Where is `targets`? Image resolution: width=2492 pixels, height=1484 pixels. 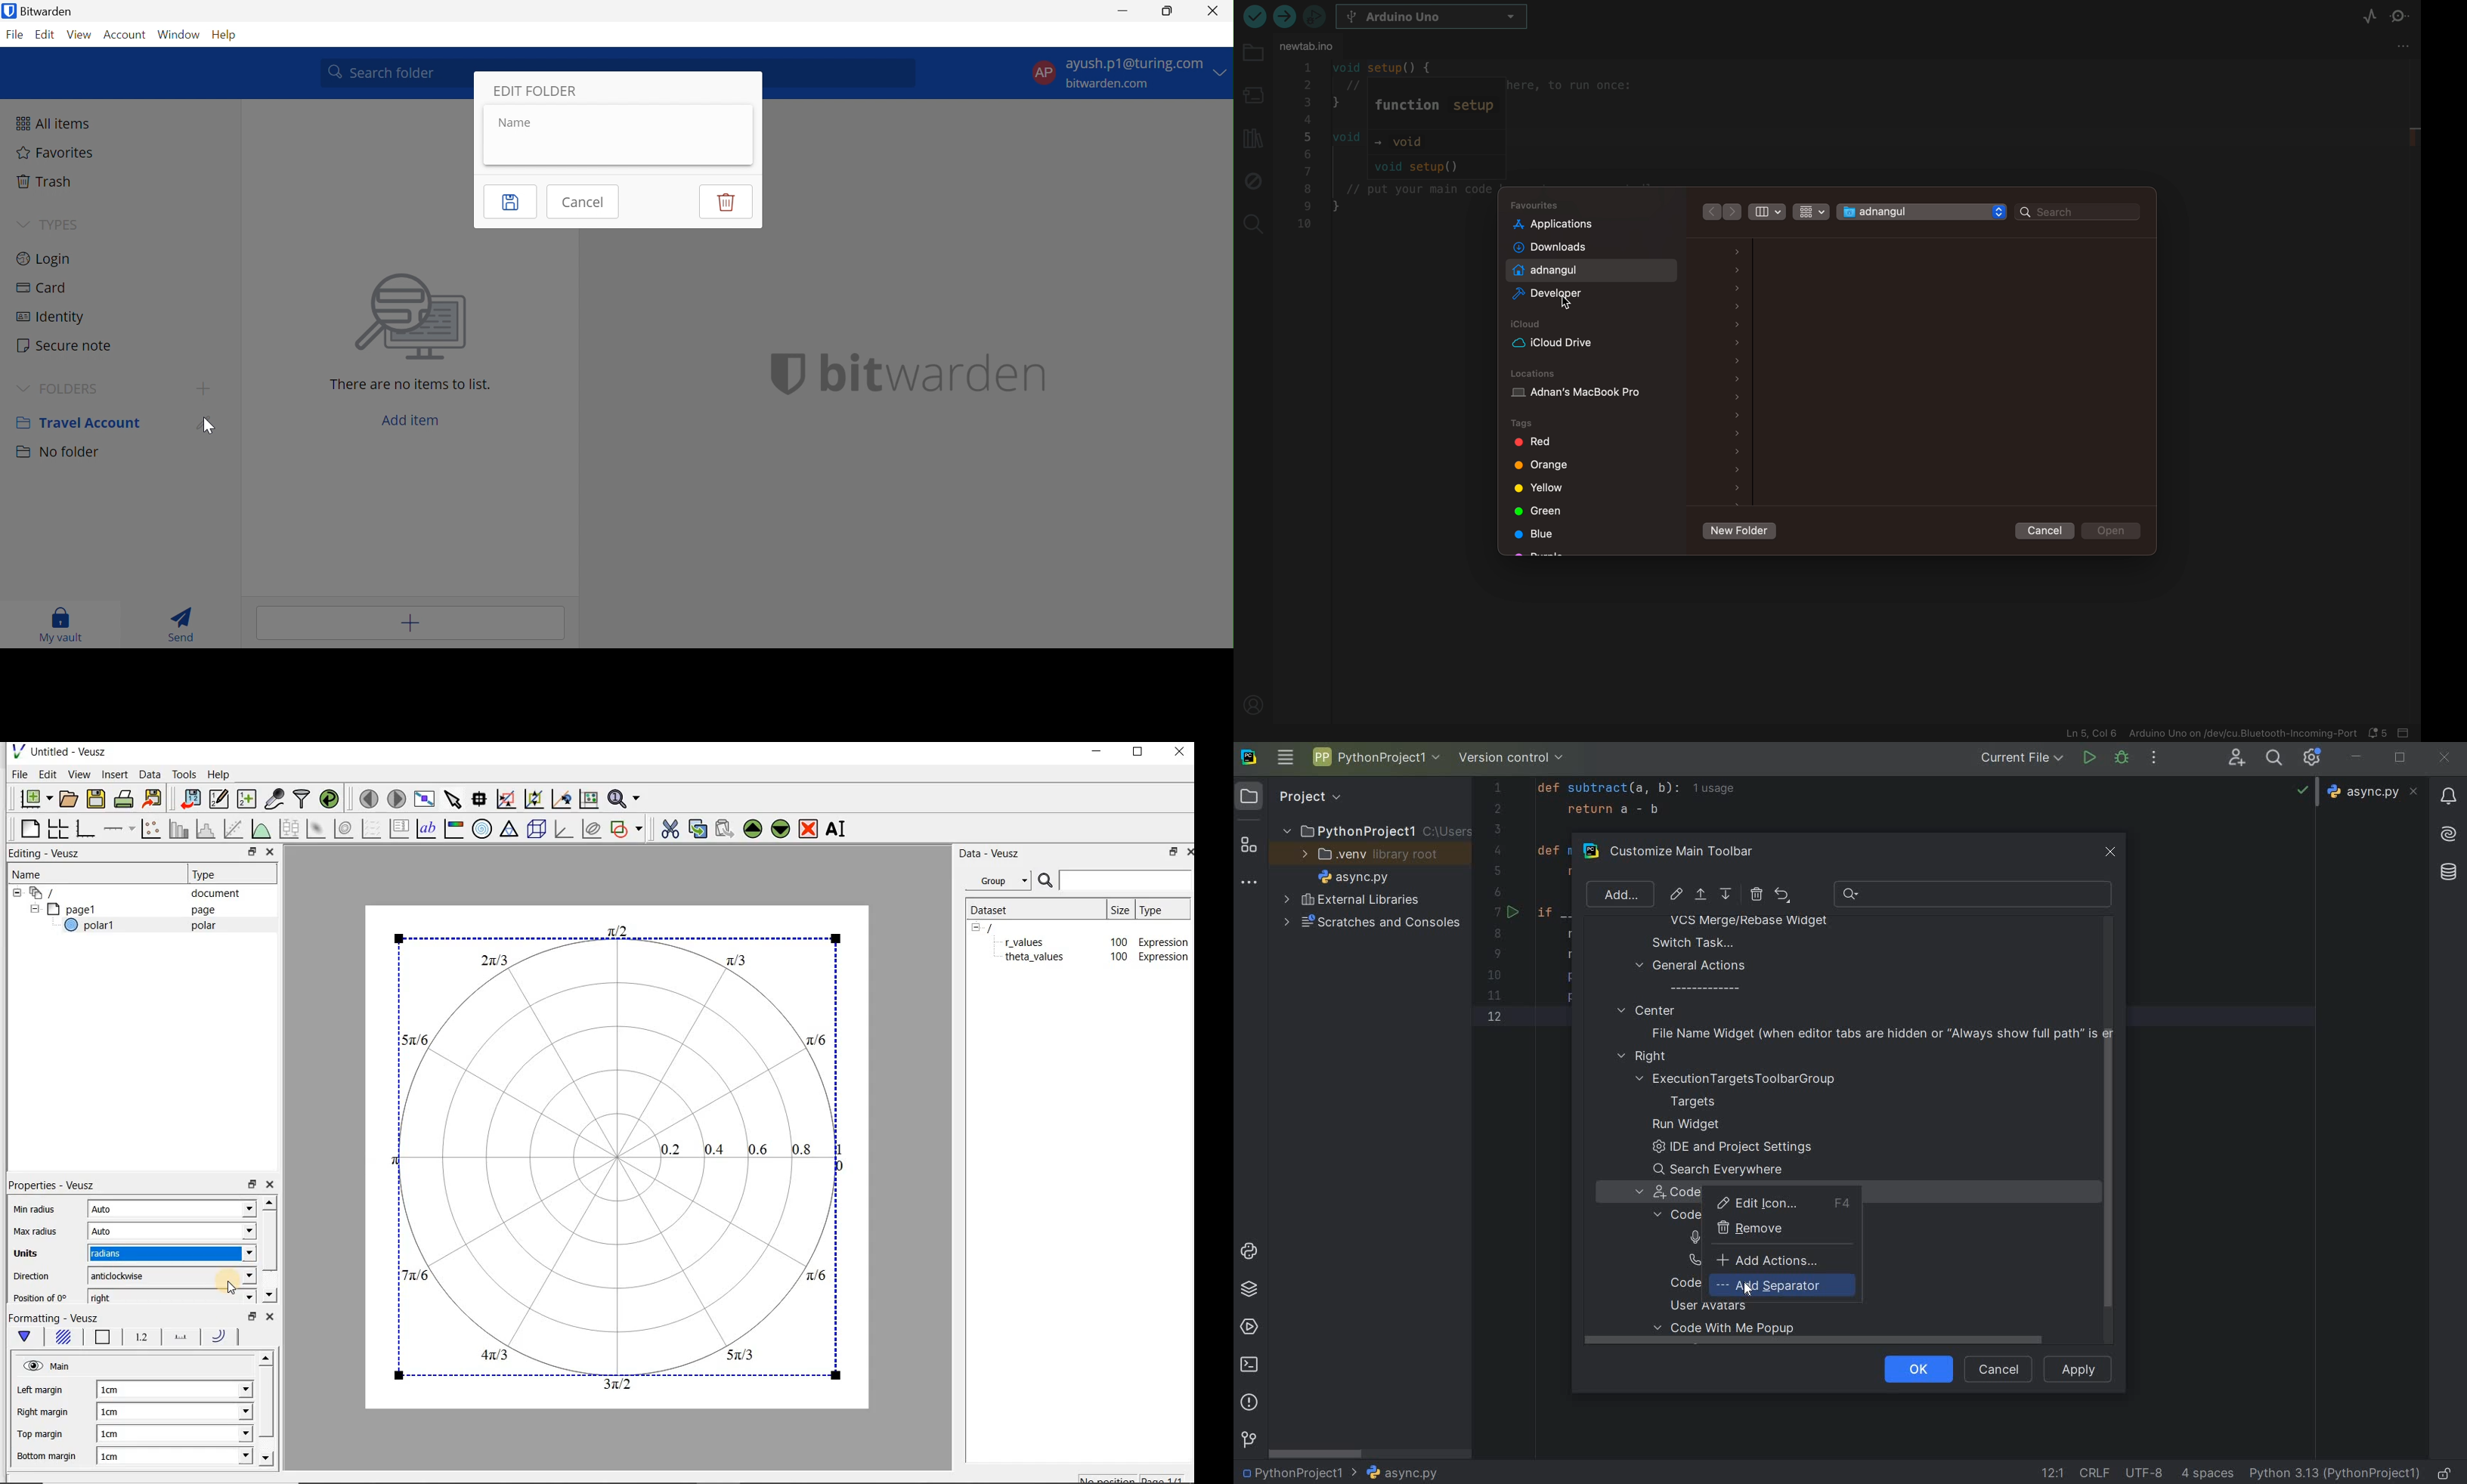 targets is located at coordinates (1703, 1102).